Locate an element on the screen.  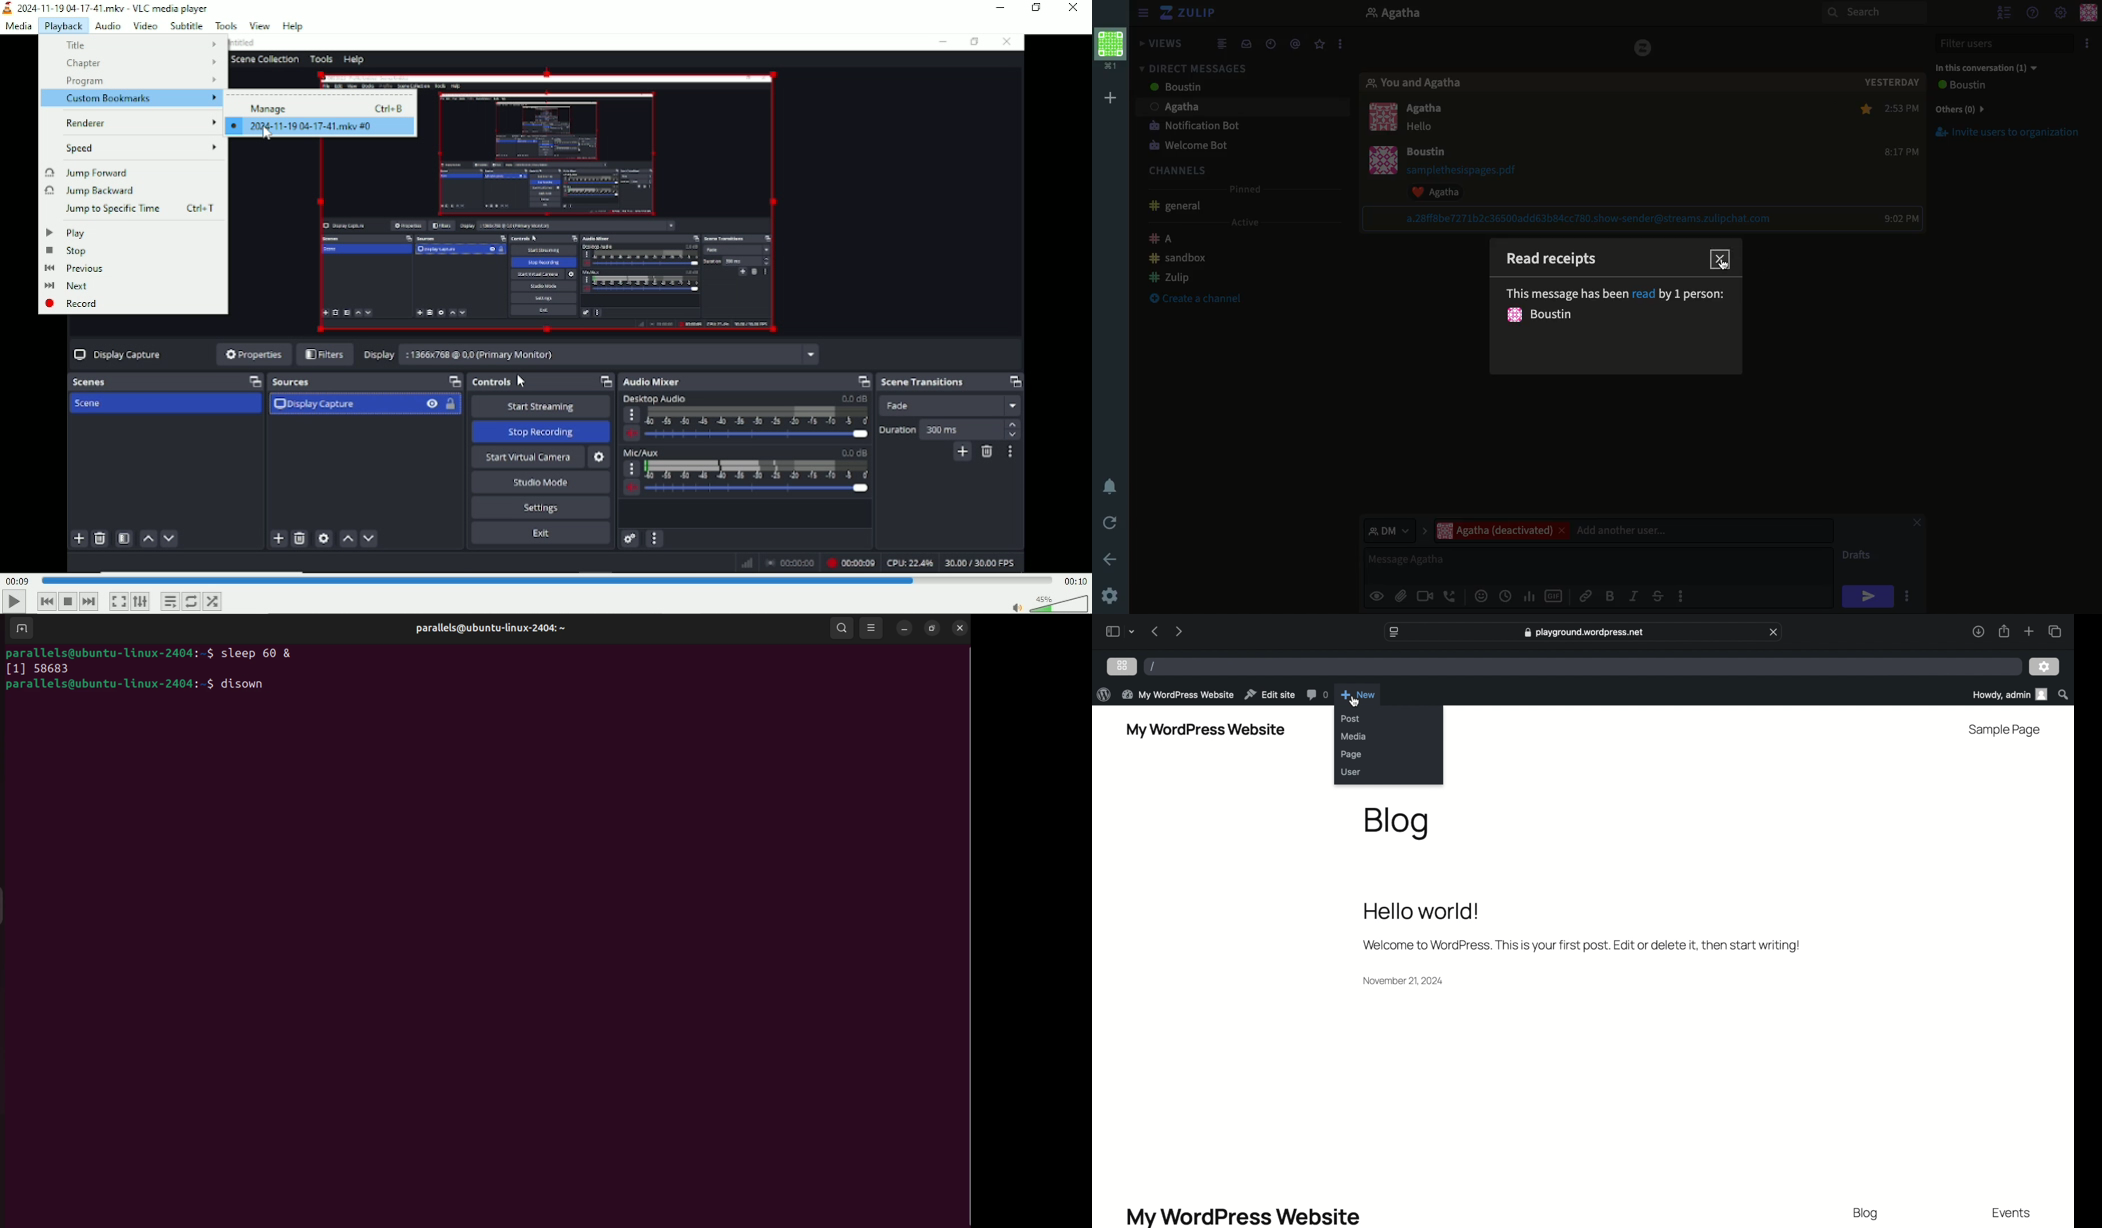
Inbox is located at coordinates (1238, 65).